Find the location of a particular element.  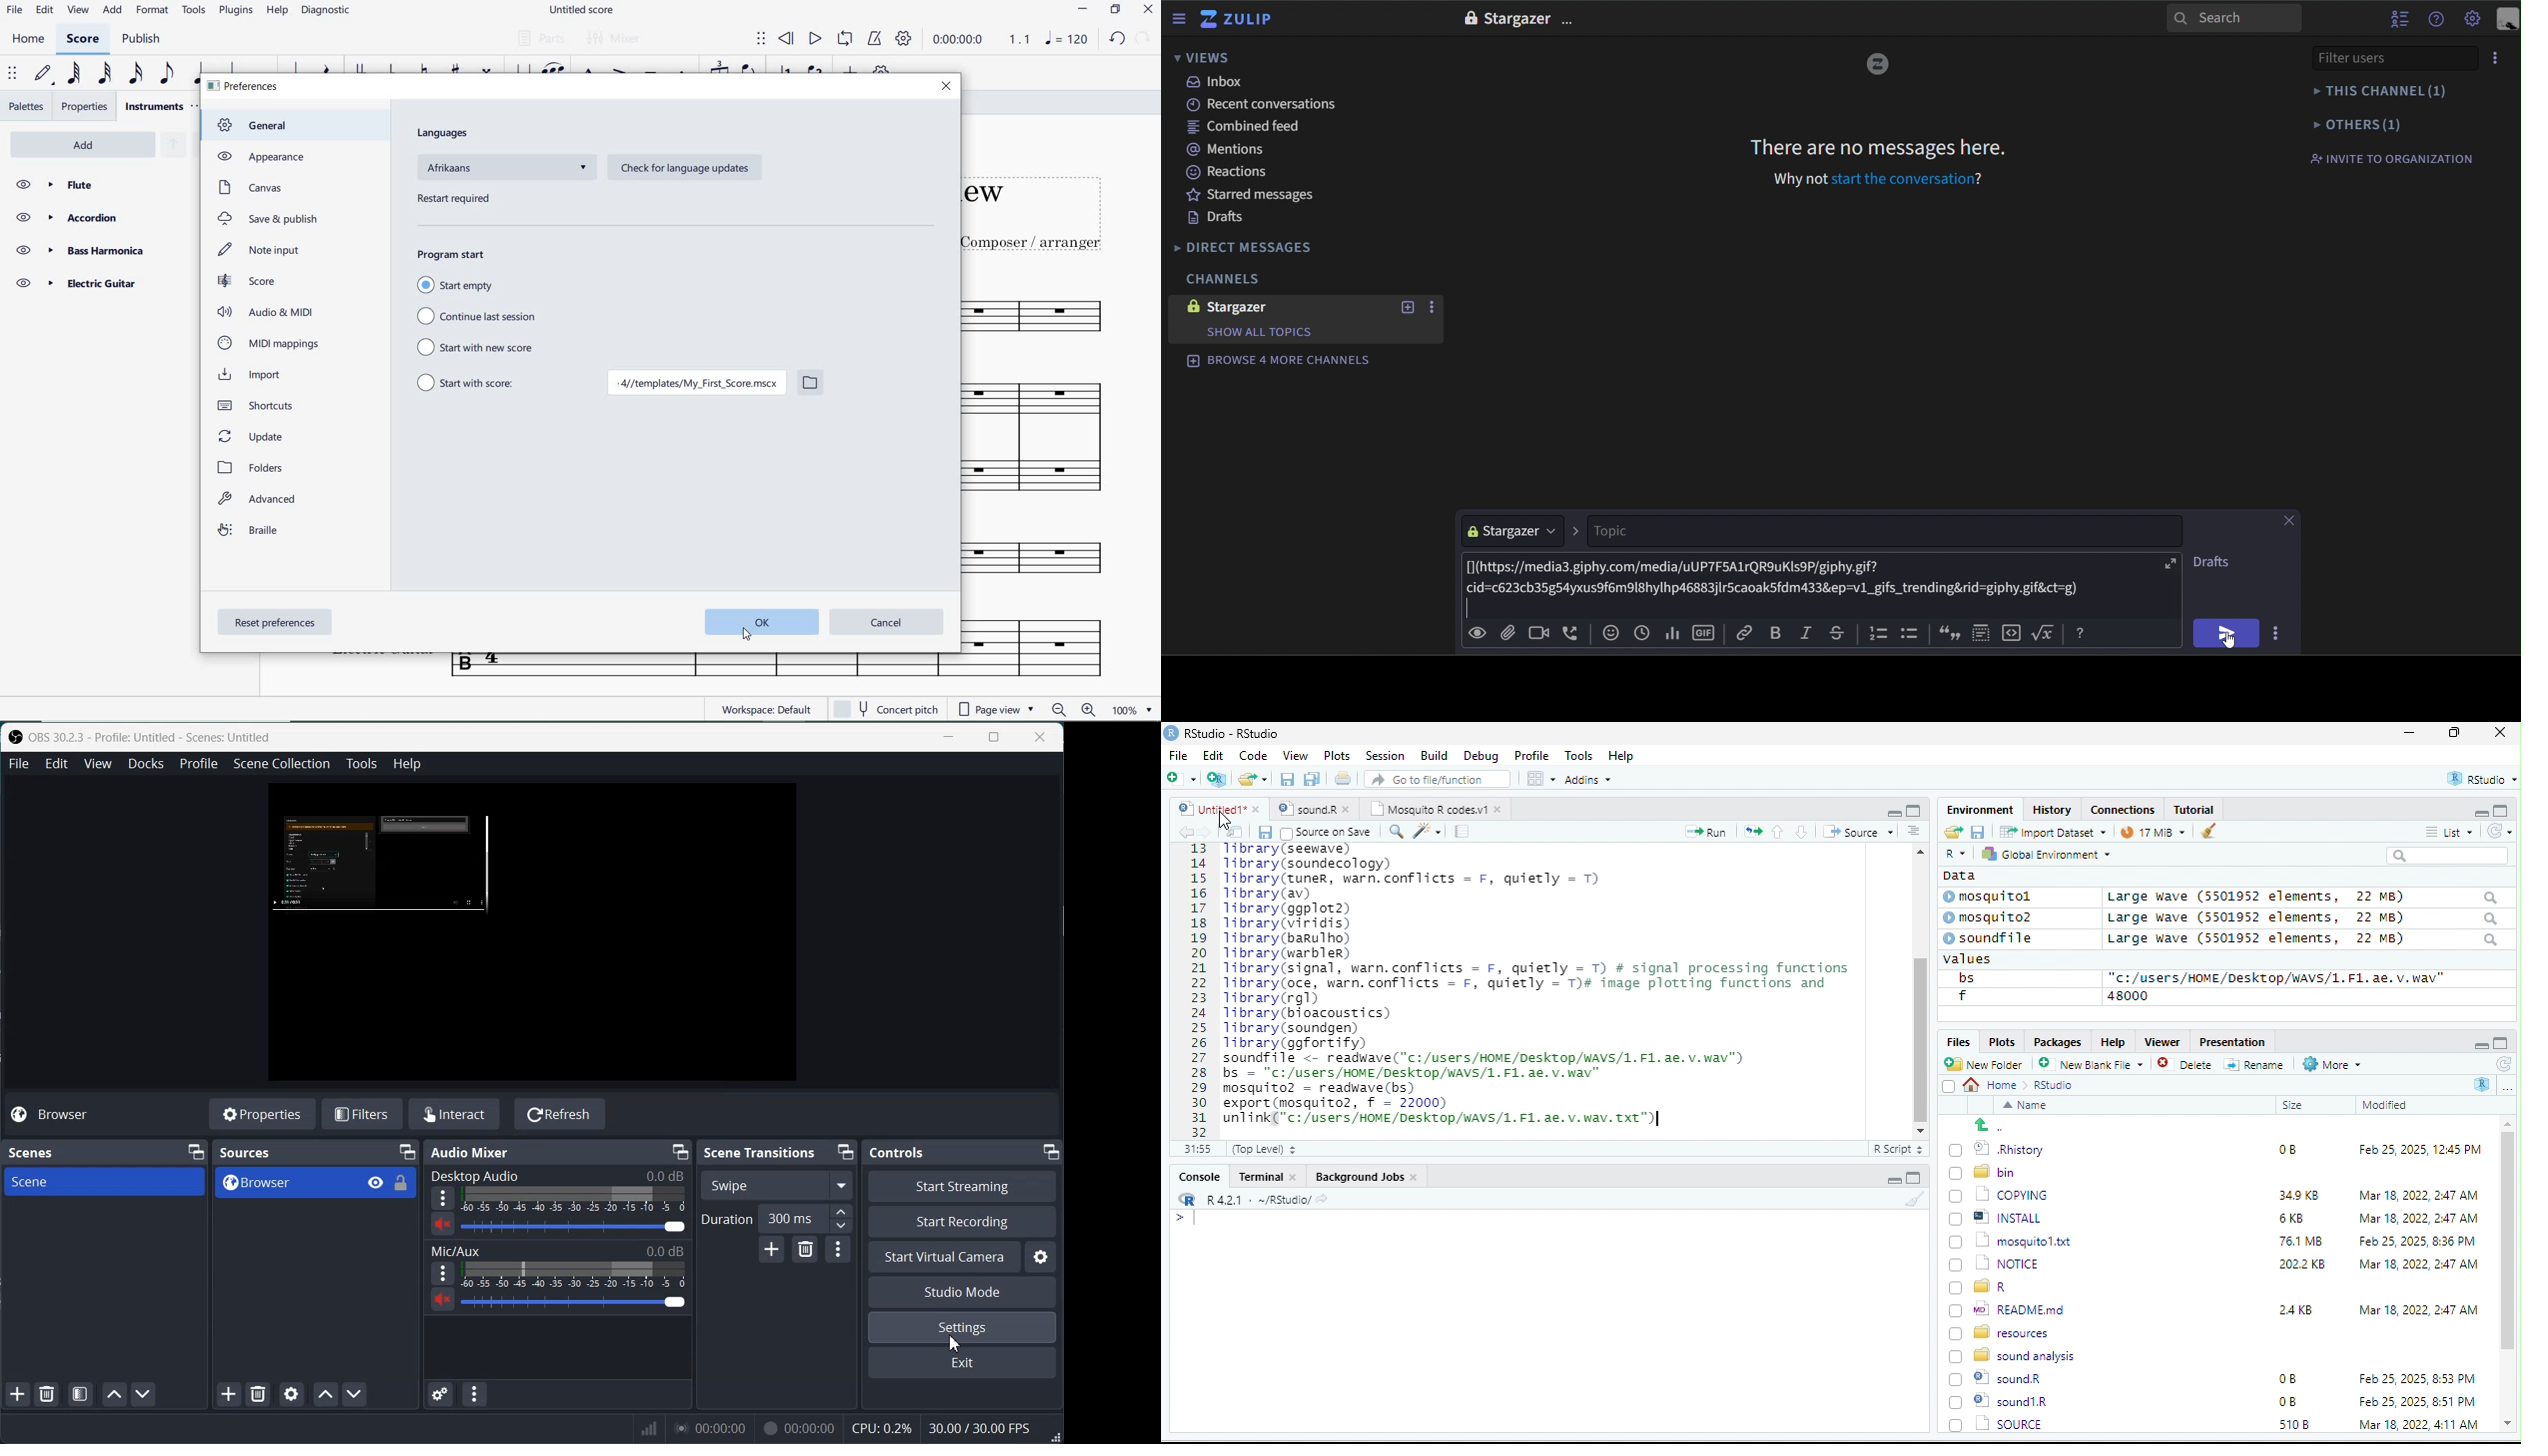

300 ms is located at coordinates (808, 1220).